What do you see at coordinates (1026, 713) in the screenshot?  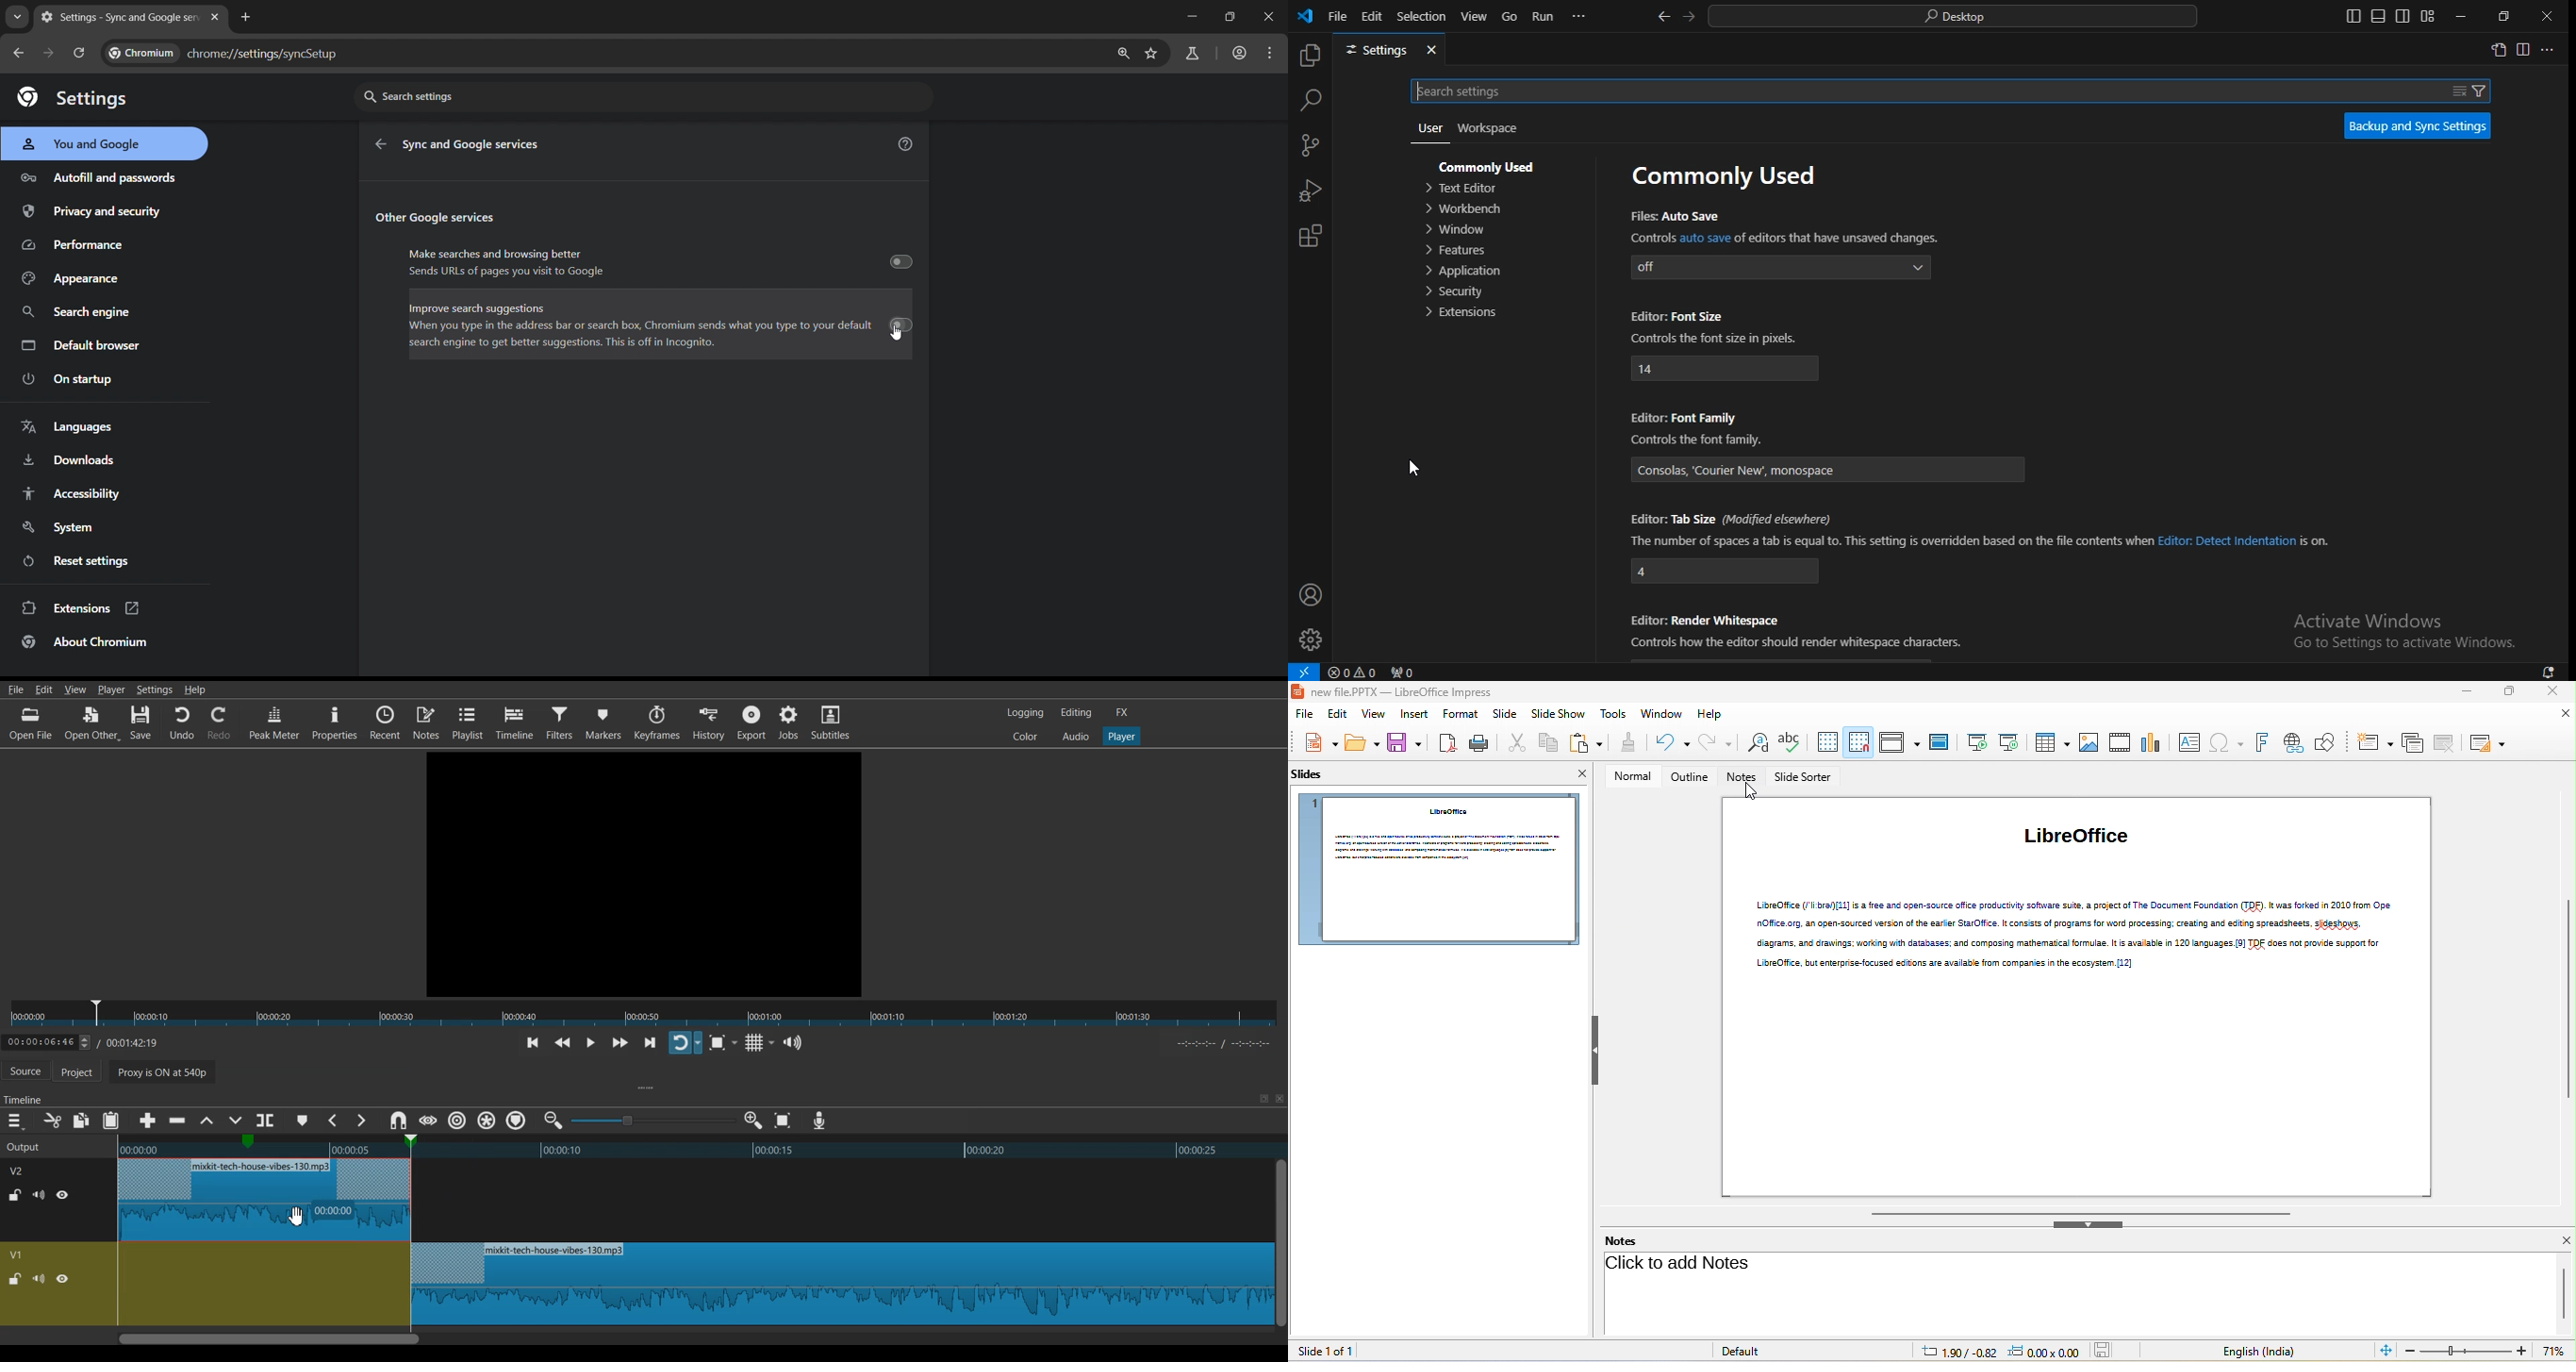 I see `Logging` at bounding box center [1026, 713].